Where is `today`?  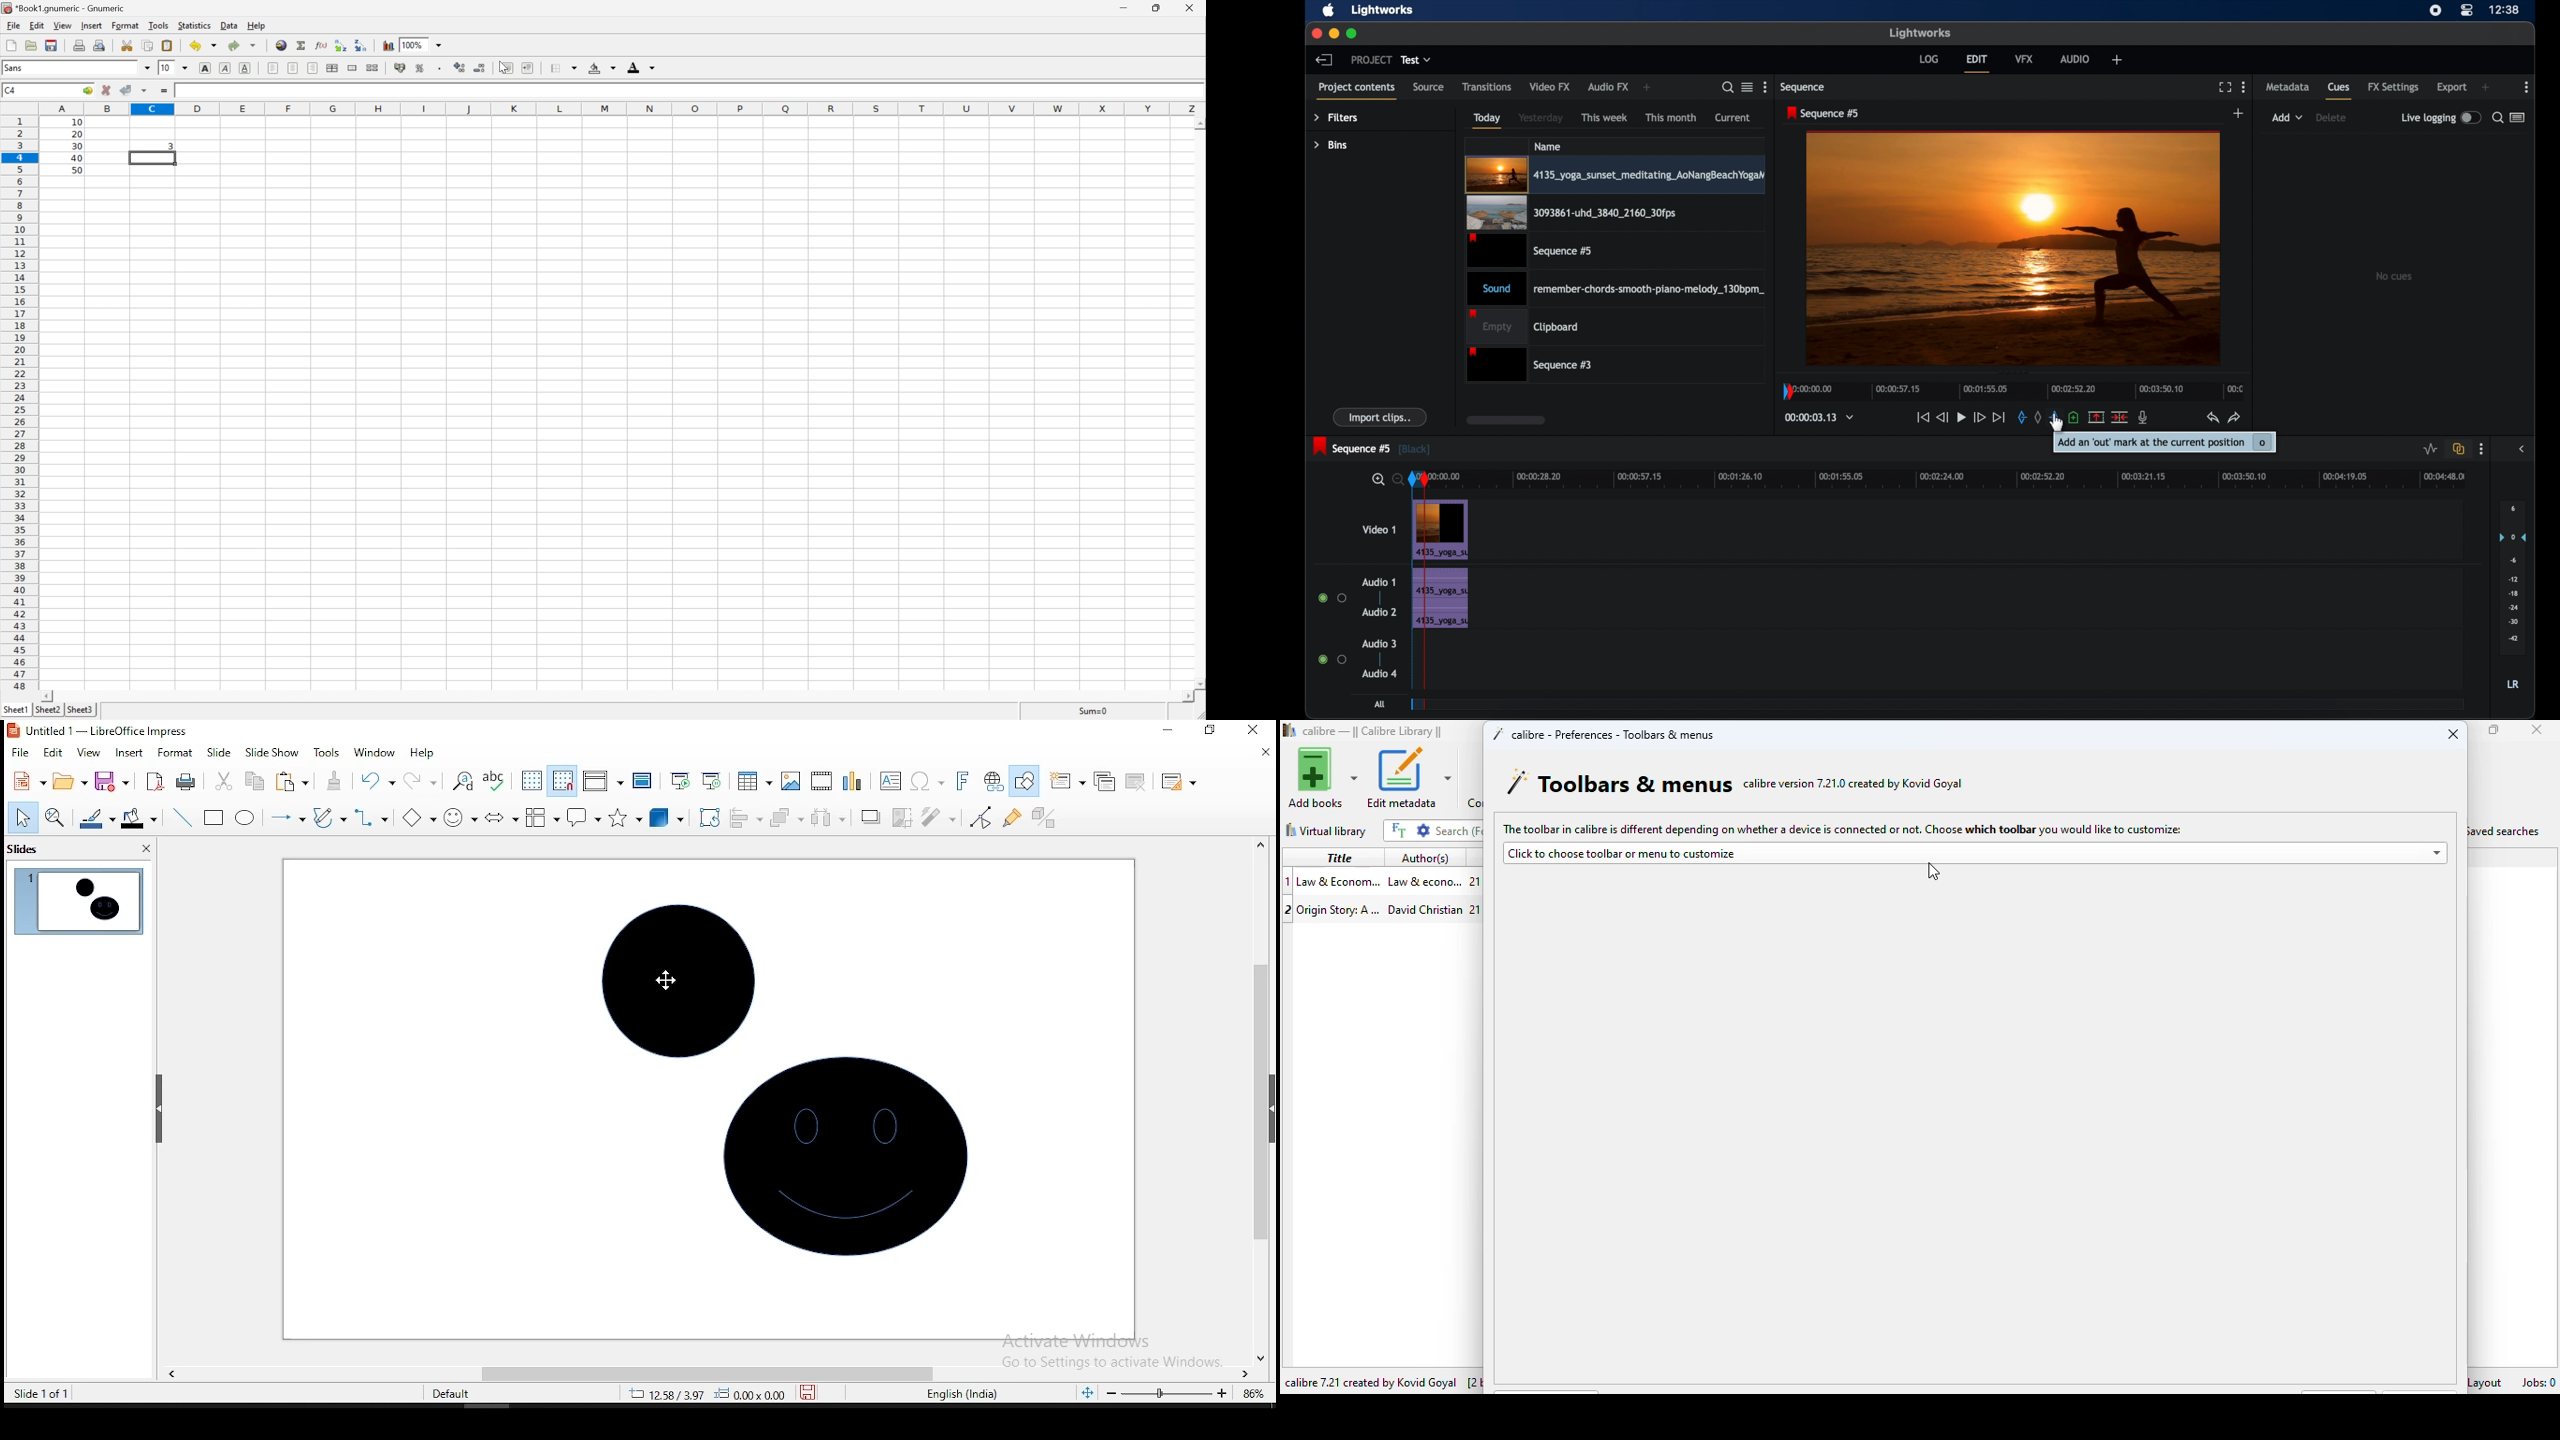
today is located at coordinates (1487, 121).